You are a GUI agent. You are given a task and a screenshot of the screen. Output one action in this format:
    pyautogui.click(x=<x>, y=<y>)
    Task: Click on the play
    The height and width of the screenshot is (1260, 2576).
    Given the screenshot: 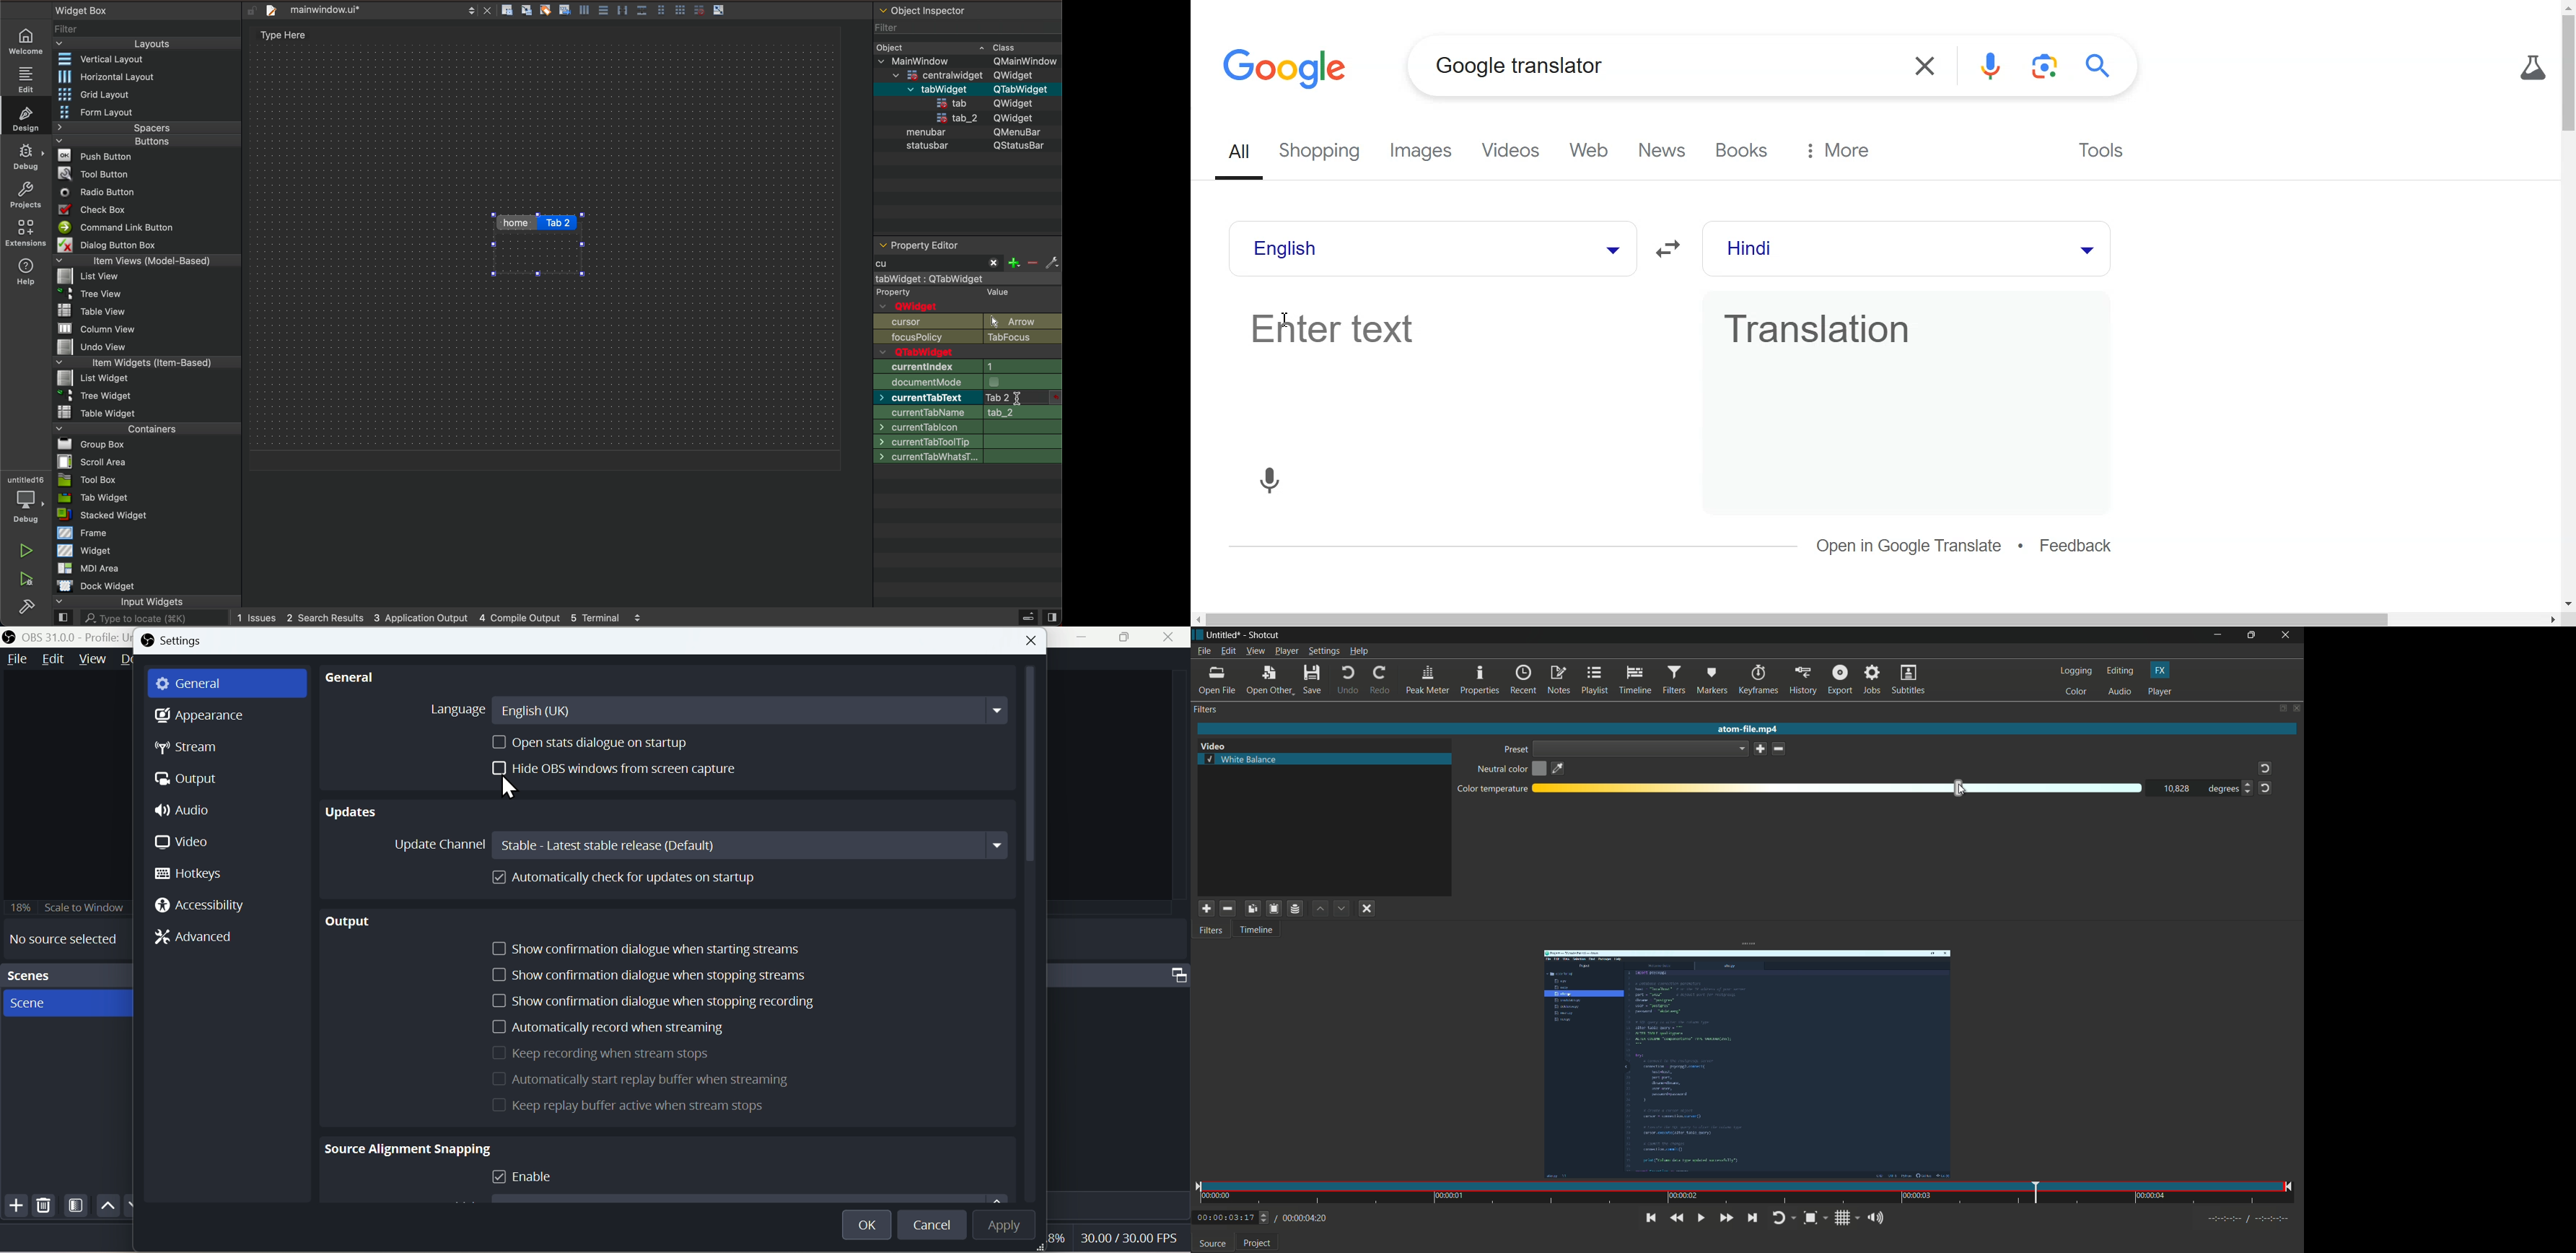 What is the action you would take?
    pyautogui.click(x=25, y=552)
    